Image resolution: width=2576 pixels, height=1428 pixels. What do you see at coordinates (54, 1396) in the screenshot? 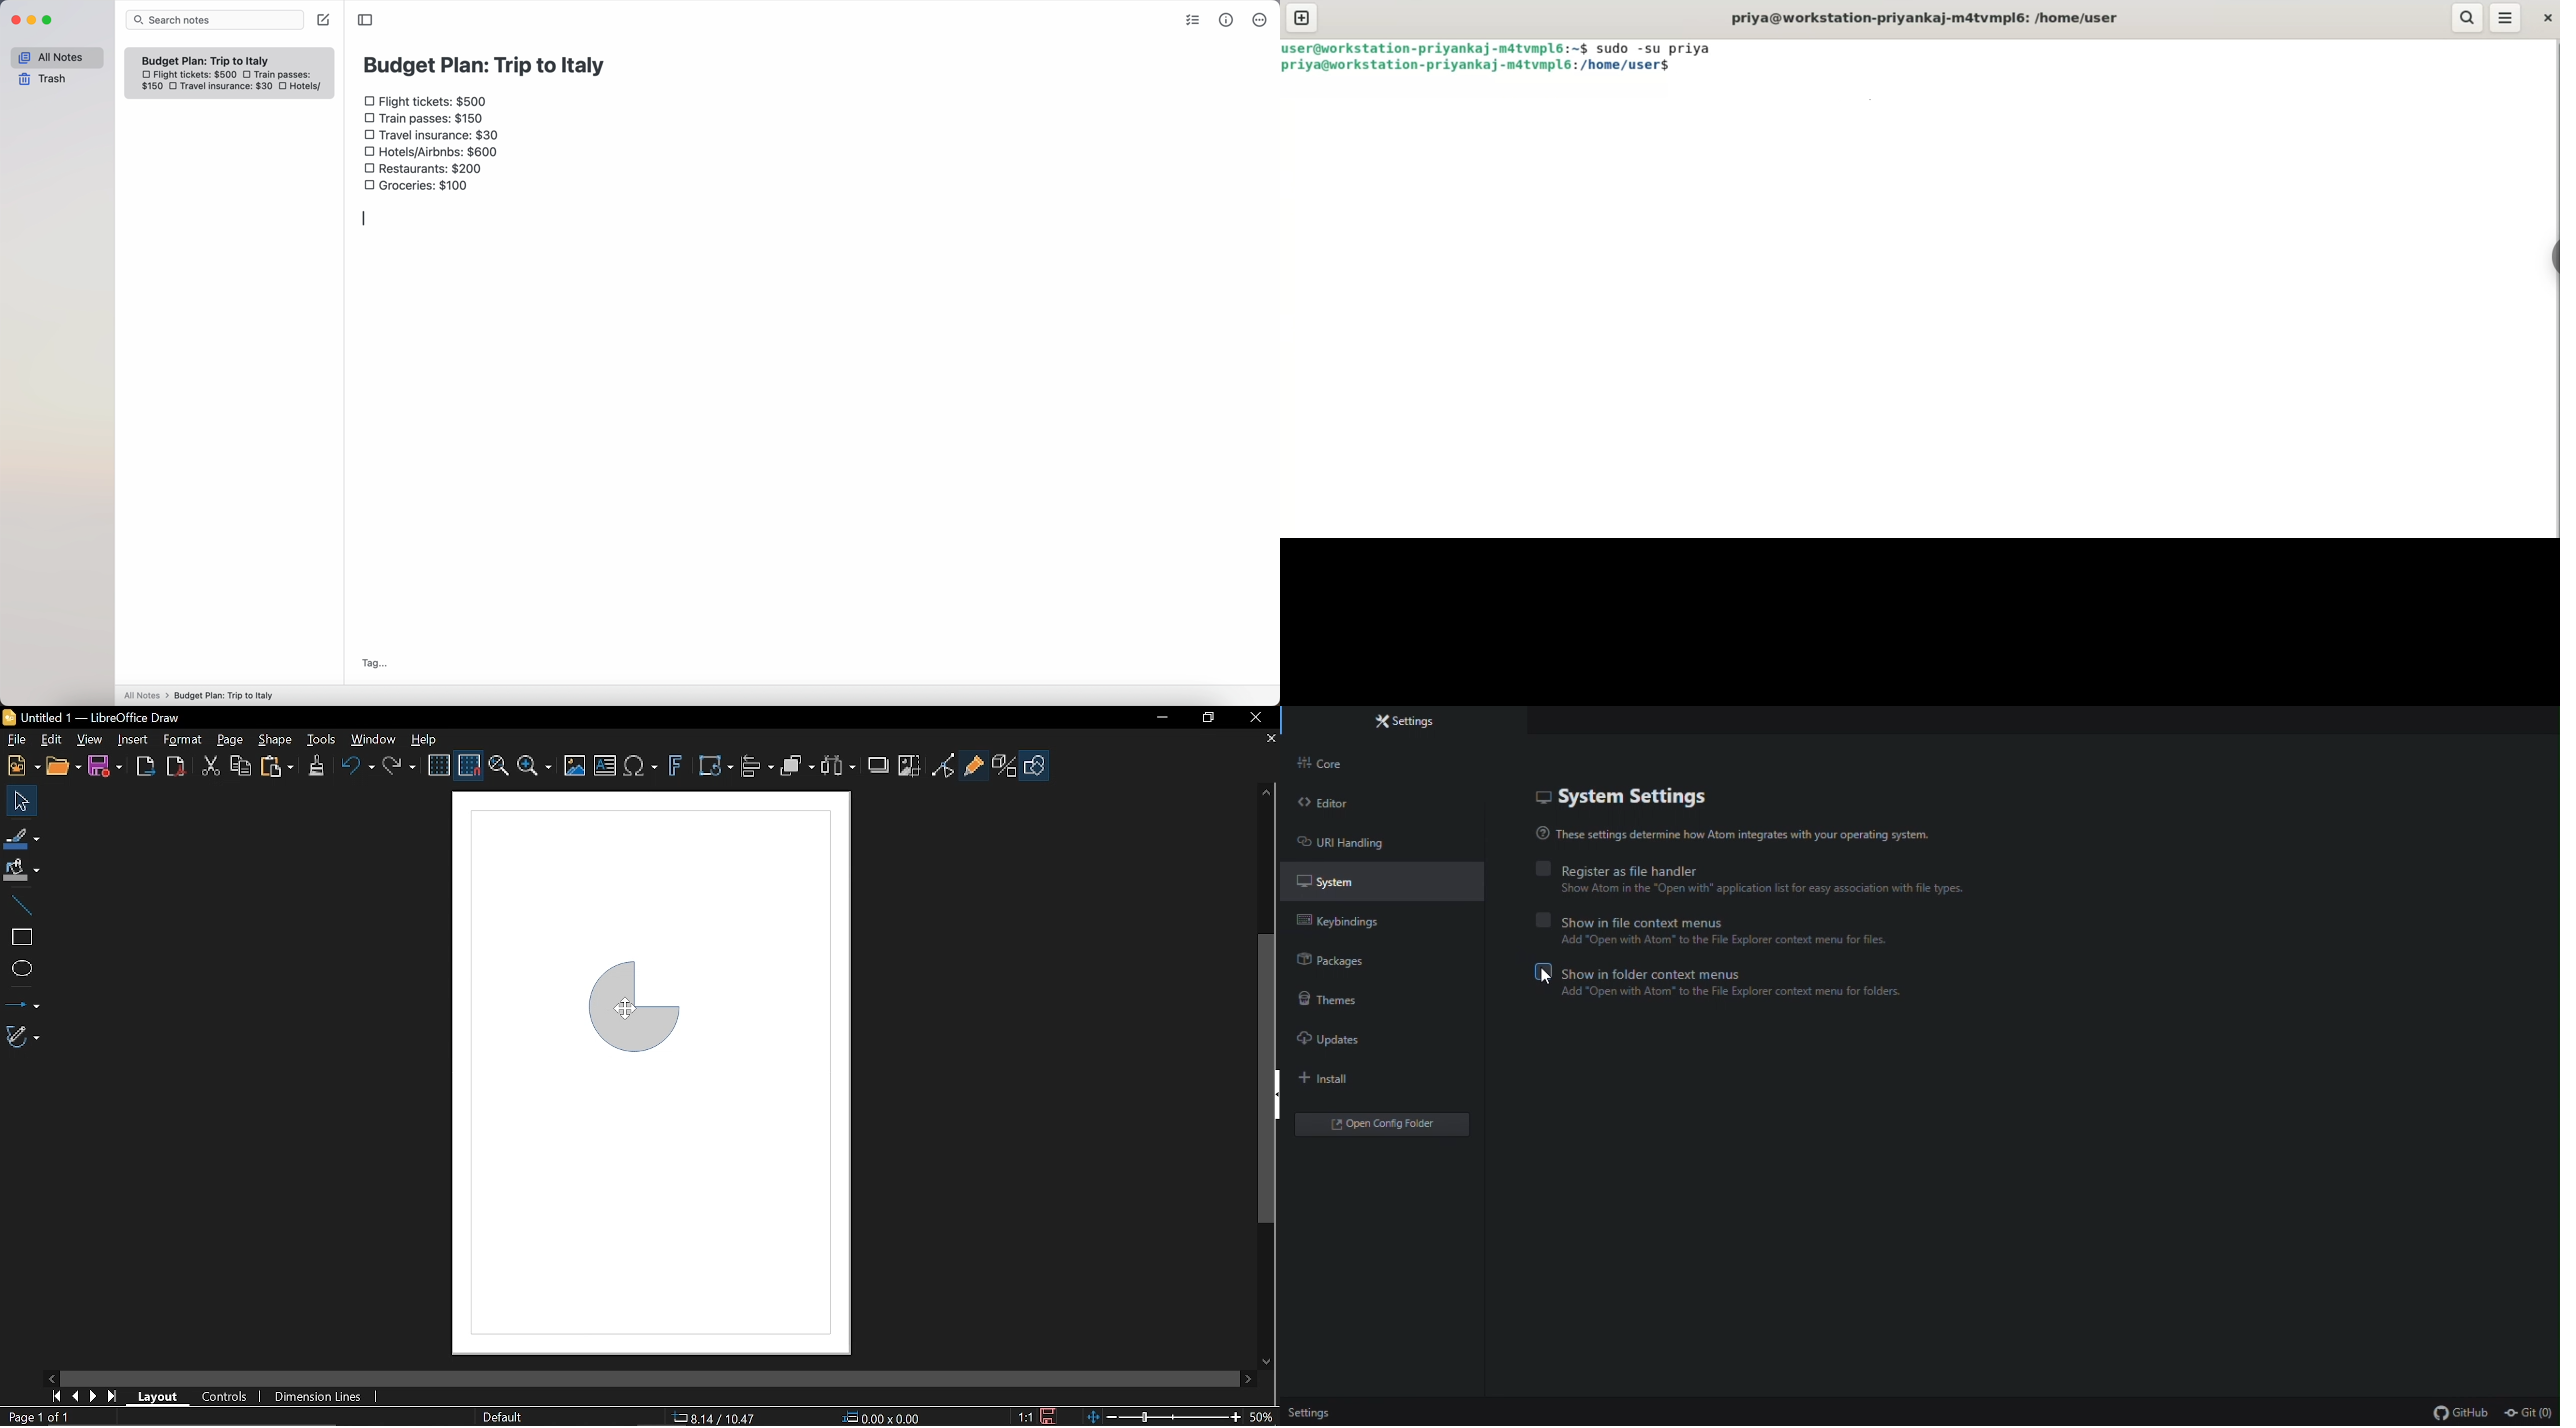
I see `First page` at bounding box center [54, 1396].